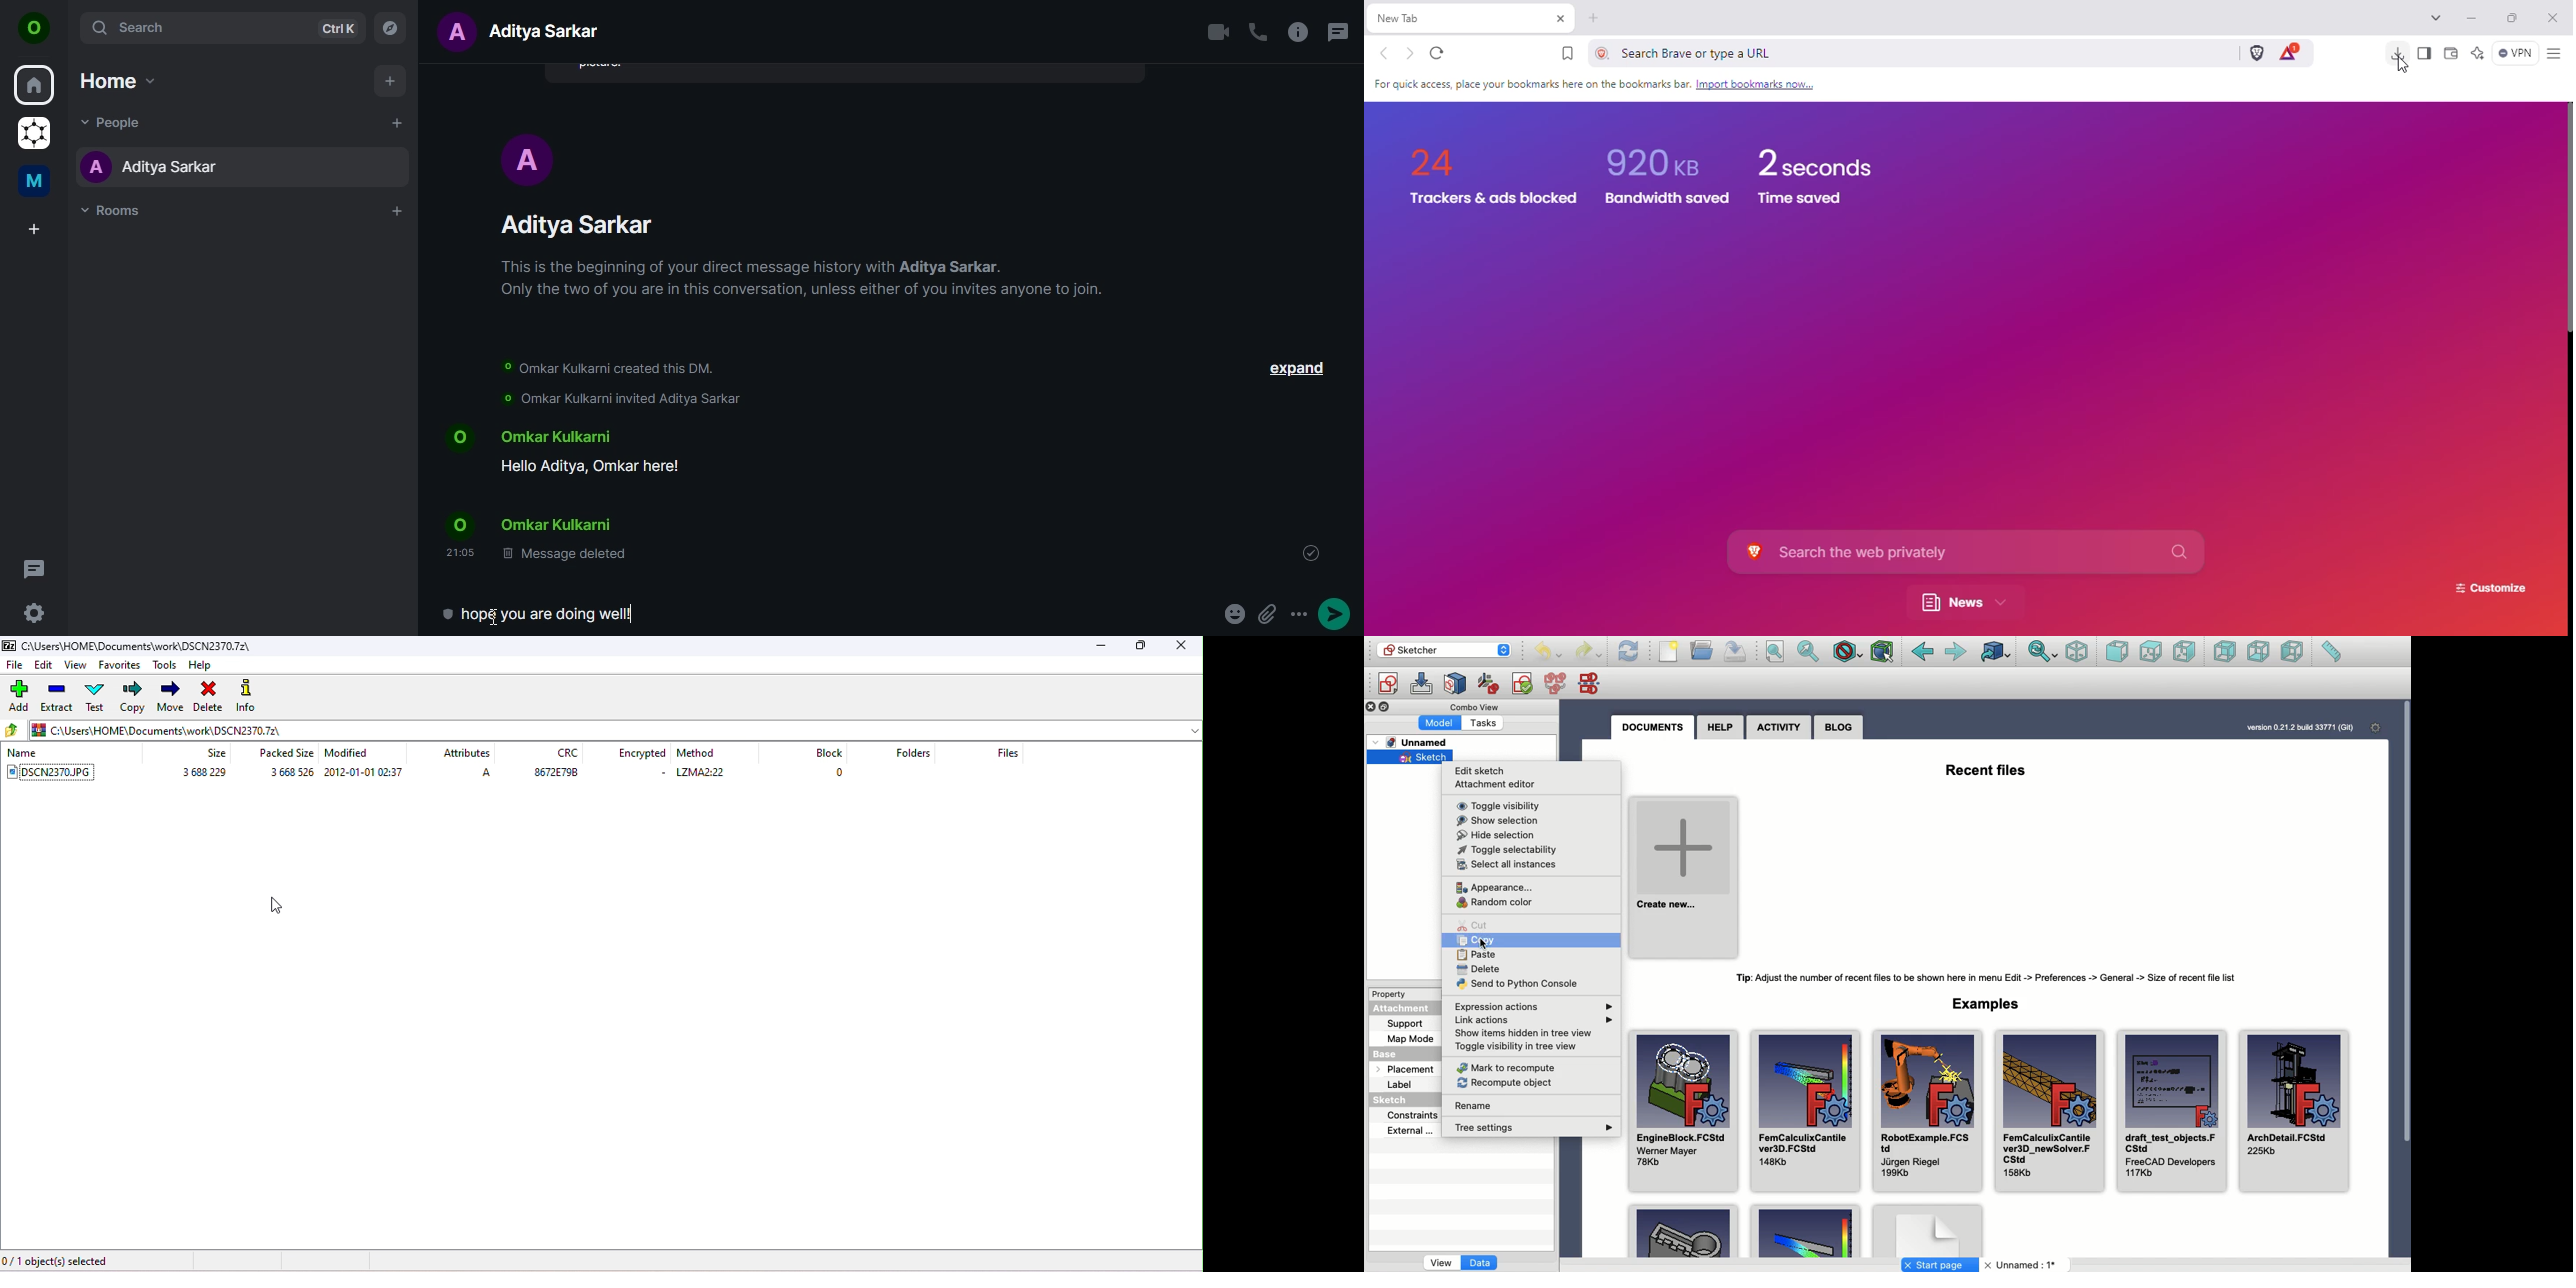  Describe the element at coordinates (35, 83) in the screenshot. I see `home` at that location.